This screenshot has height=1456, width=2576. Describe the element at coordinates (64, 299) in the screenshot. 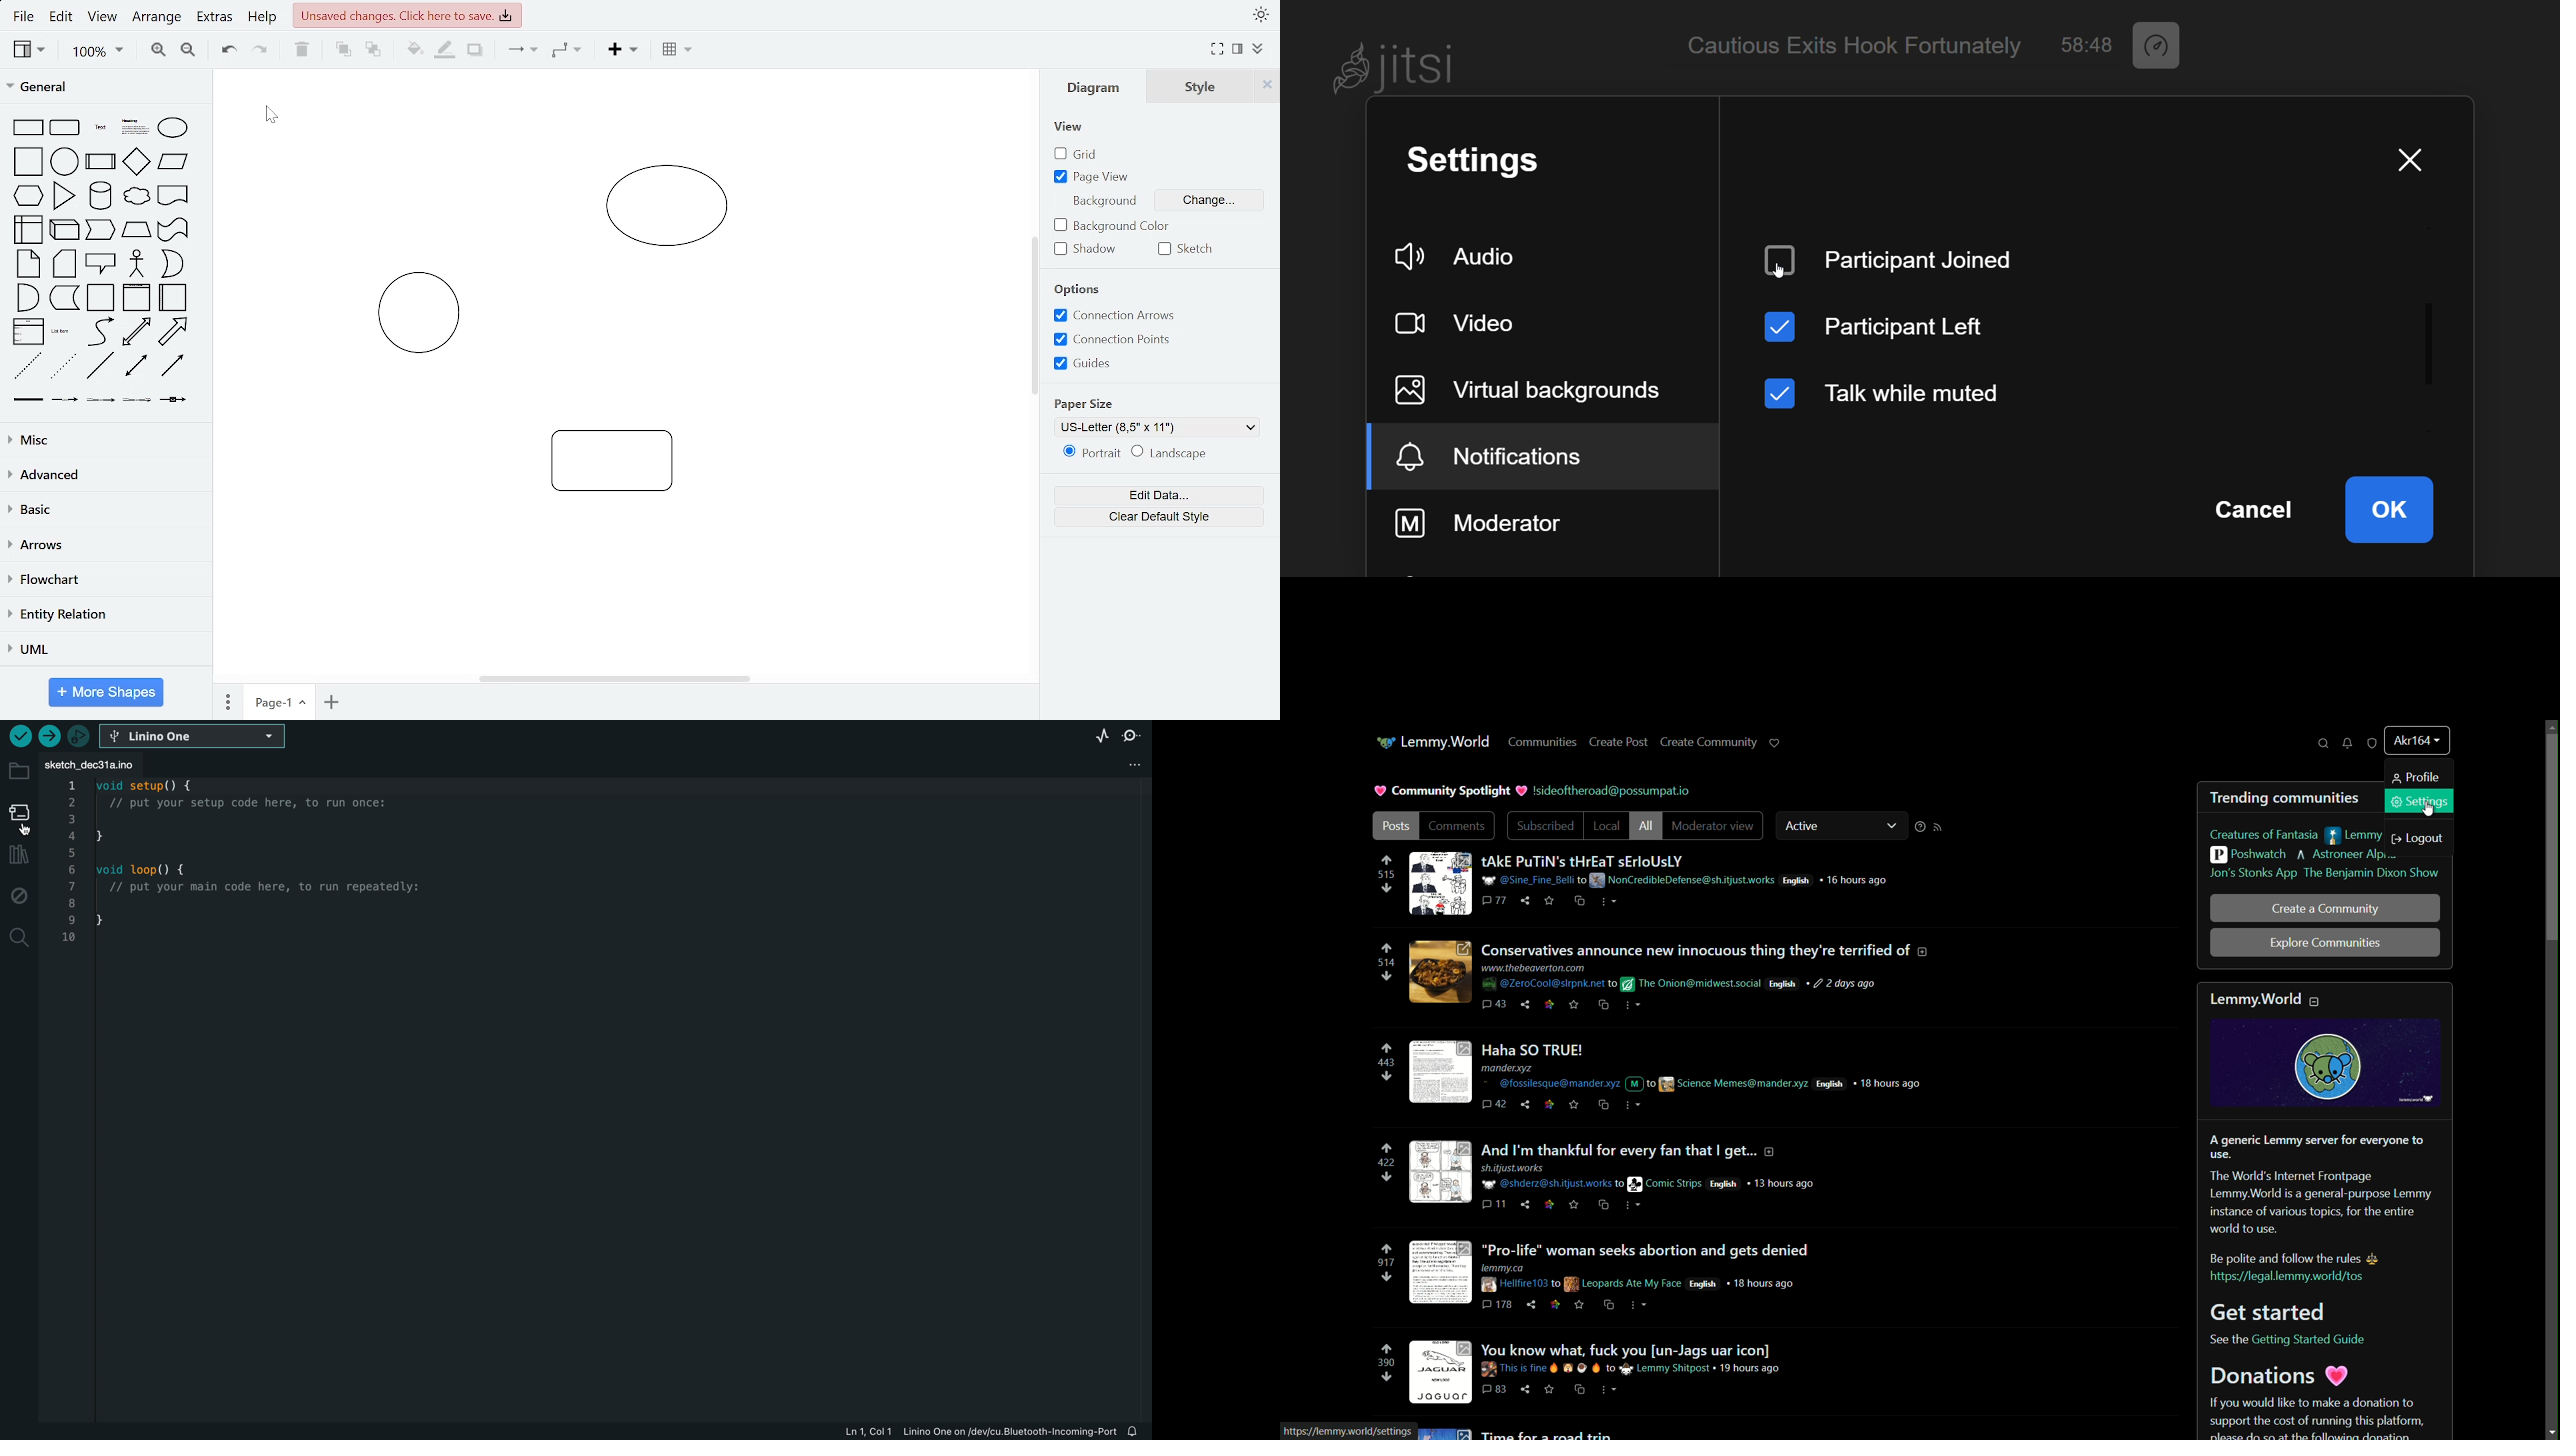

I see `step` at that location.